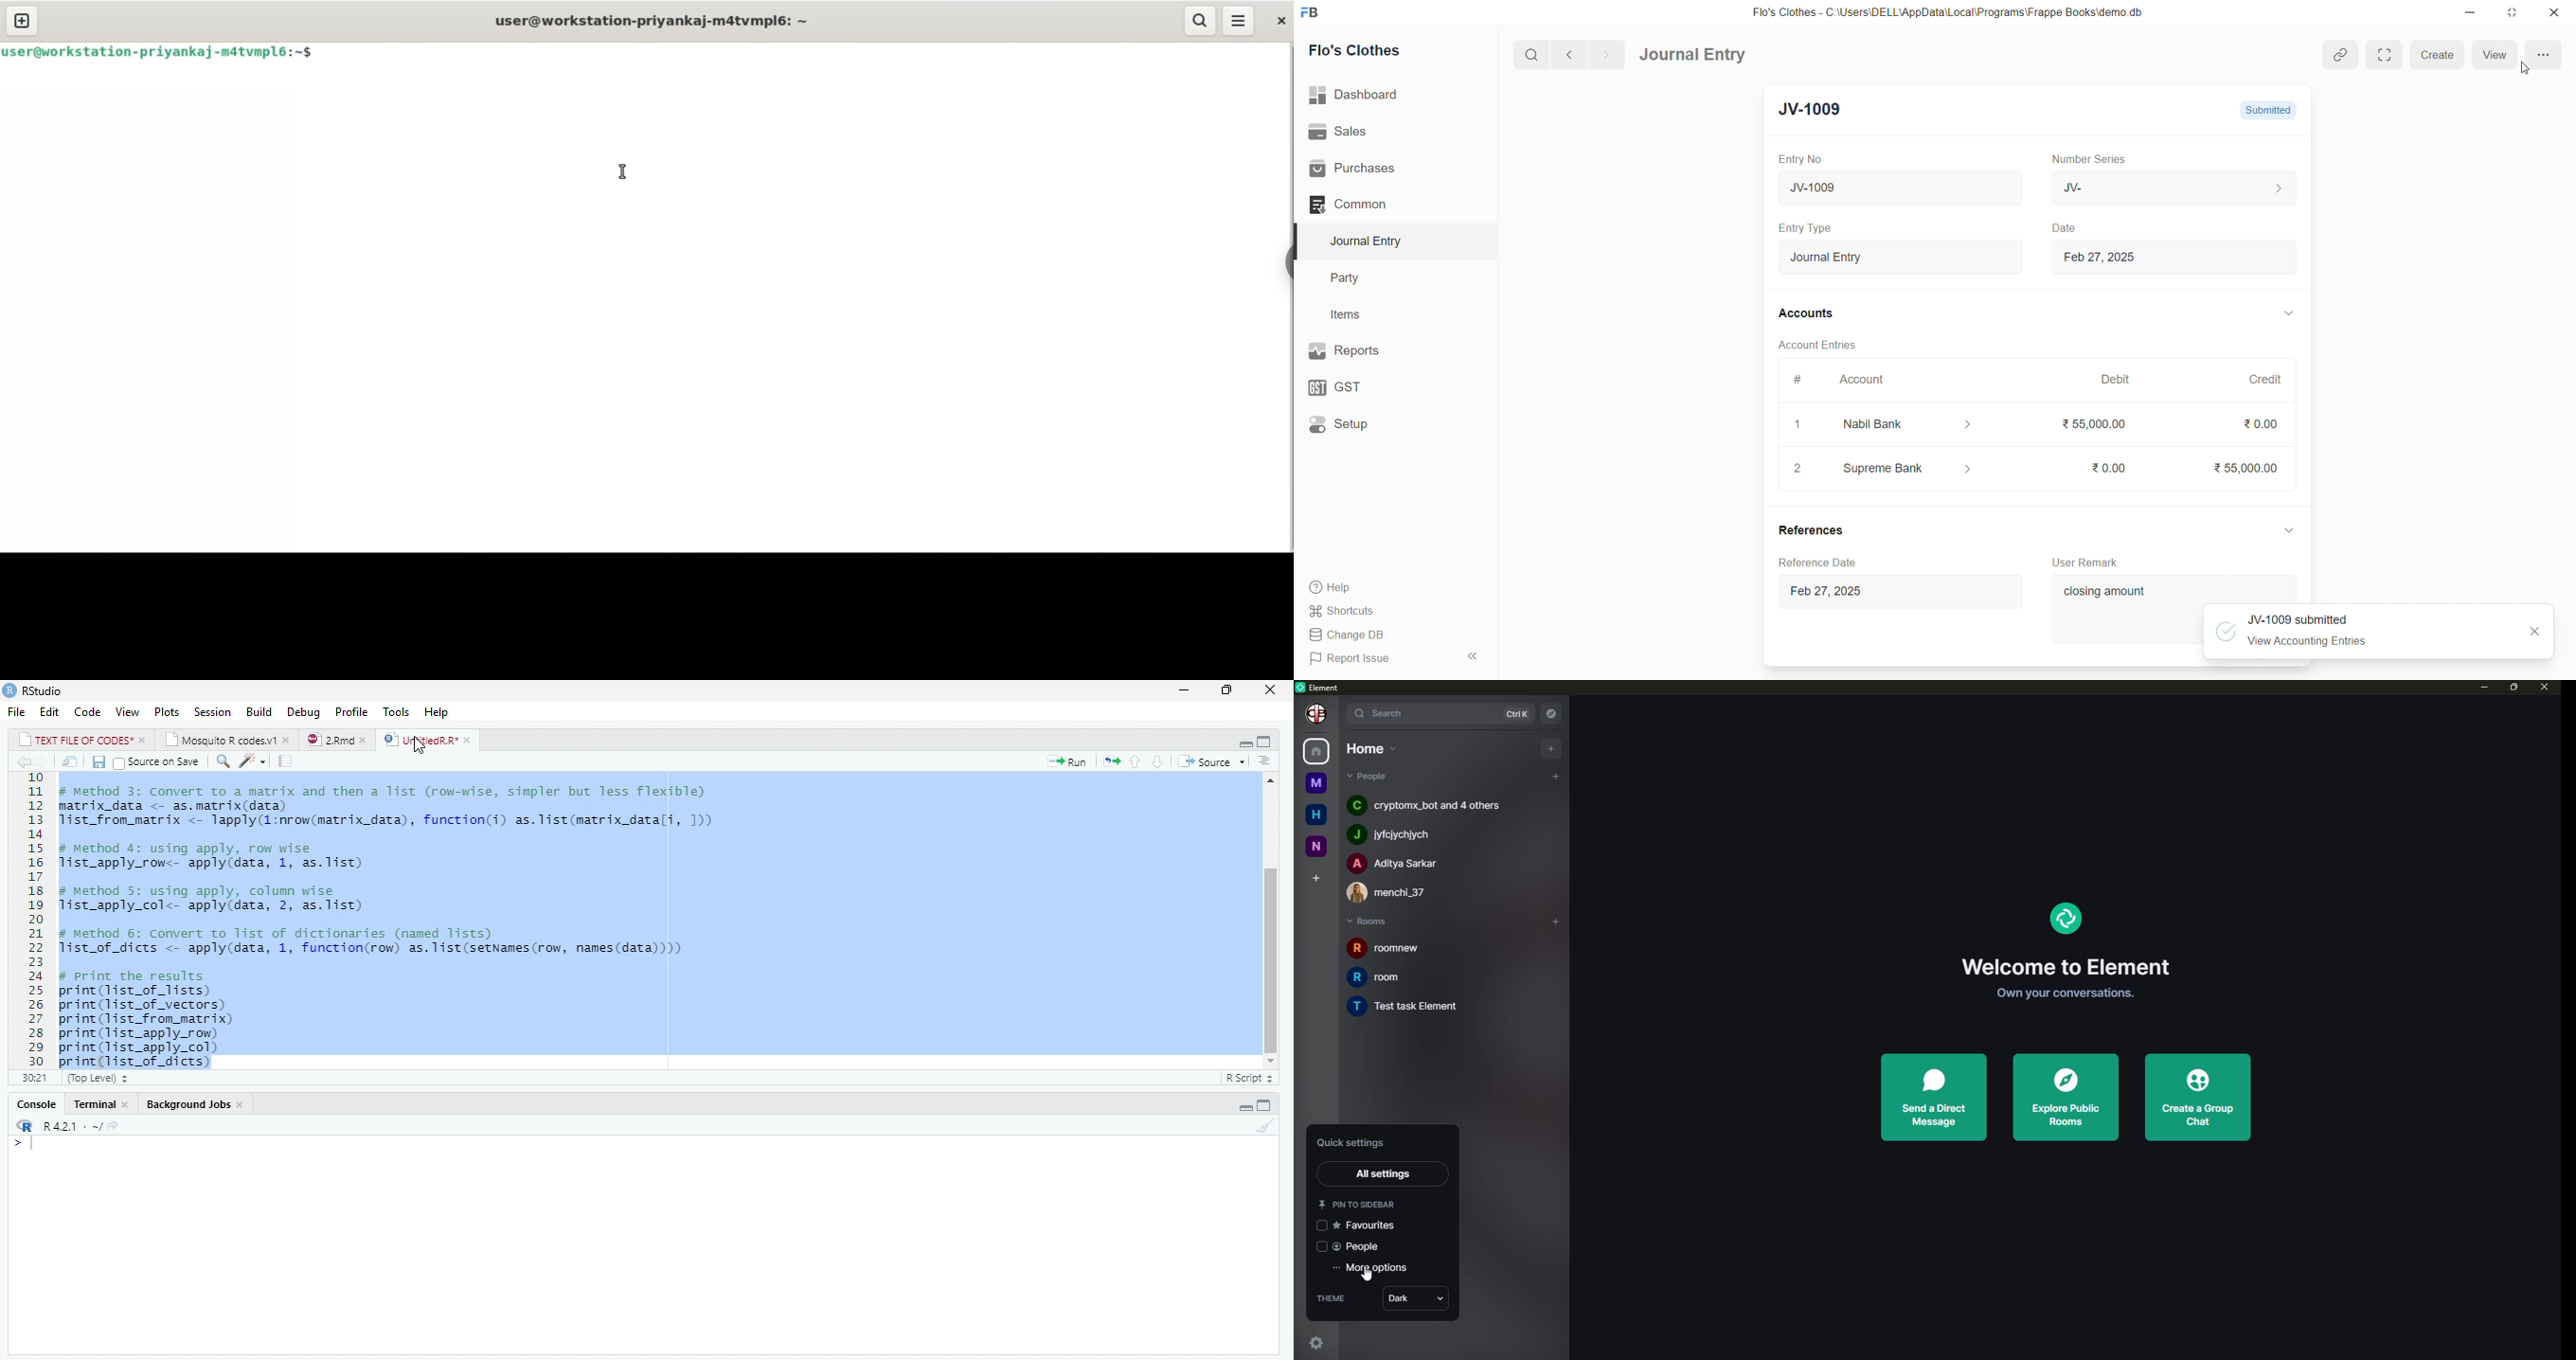 This screenshot has height=1372, width=2576. Describe the element at coordinates (2525, 71) in the screenshot. I see `cursor` at that location.